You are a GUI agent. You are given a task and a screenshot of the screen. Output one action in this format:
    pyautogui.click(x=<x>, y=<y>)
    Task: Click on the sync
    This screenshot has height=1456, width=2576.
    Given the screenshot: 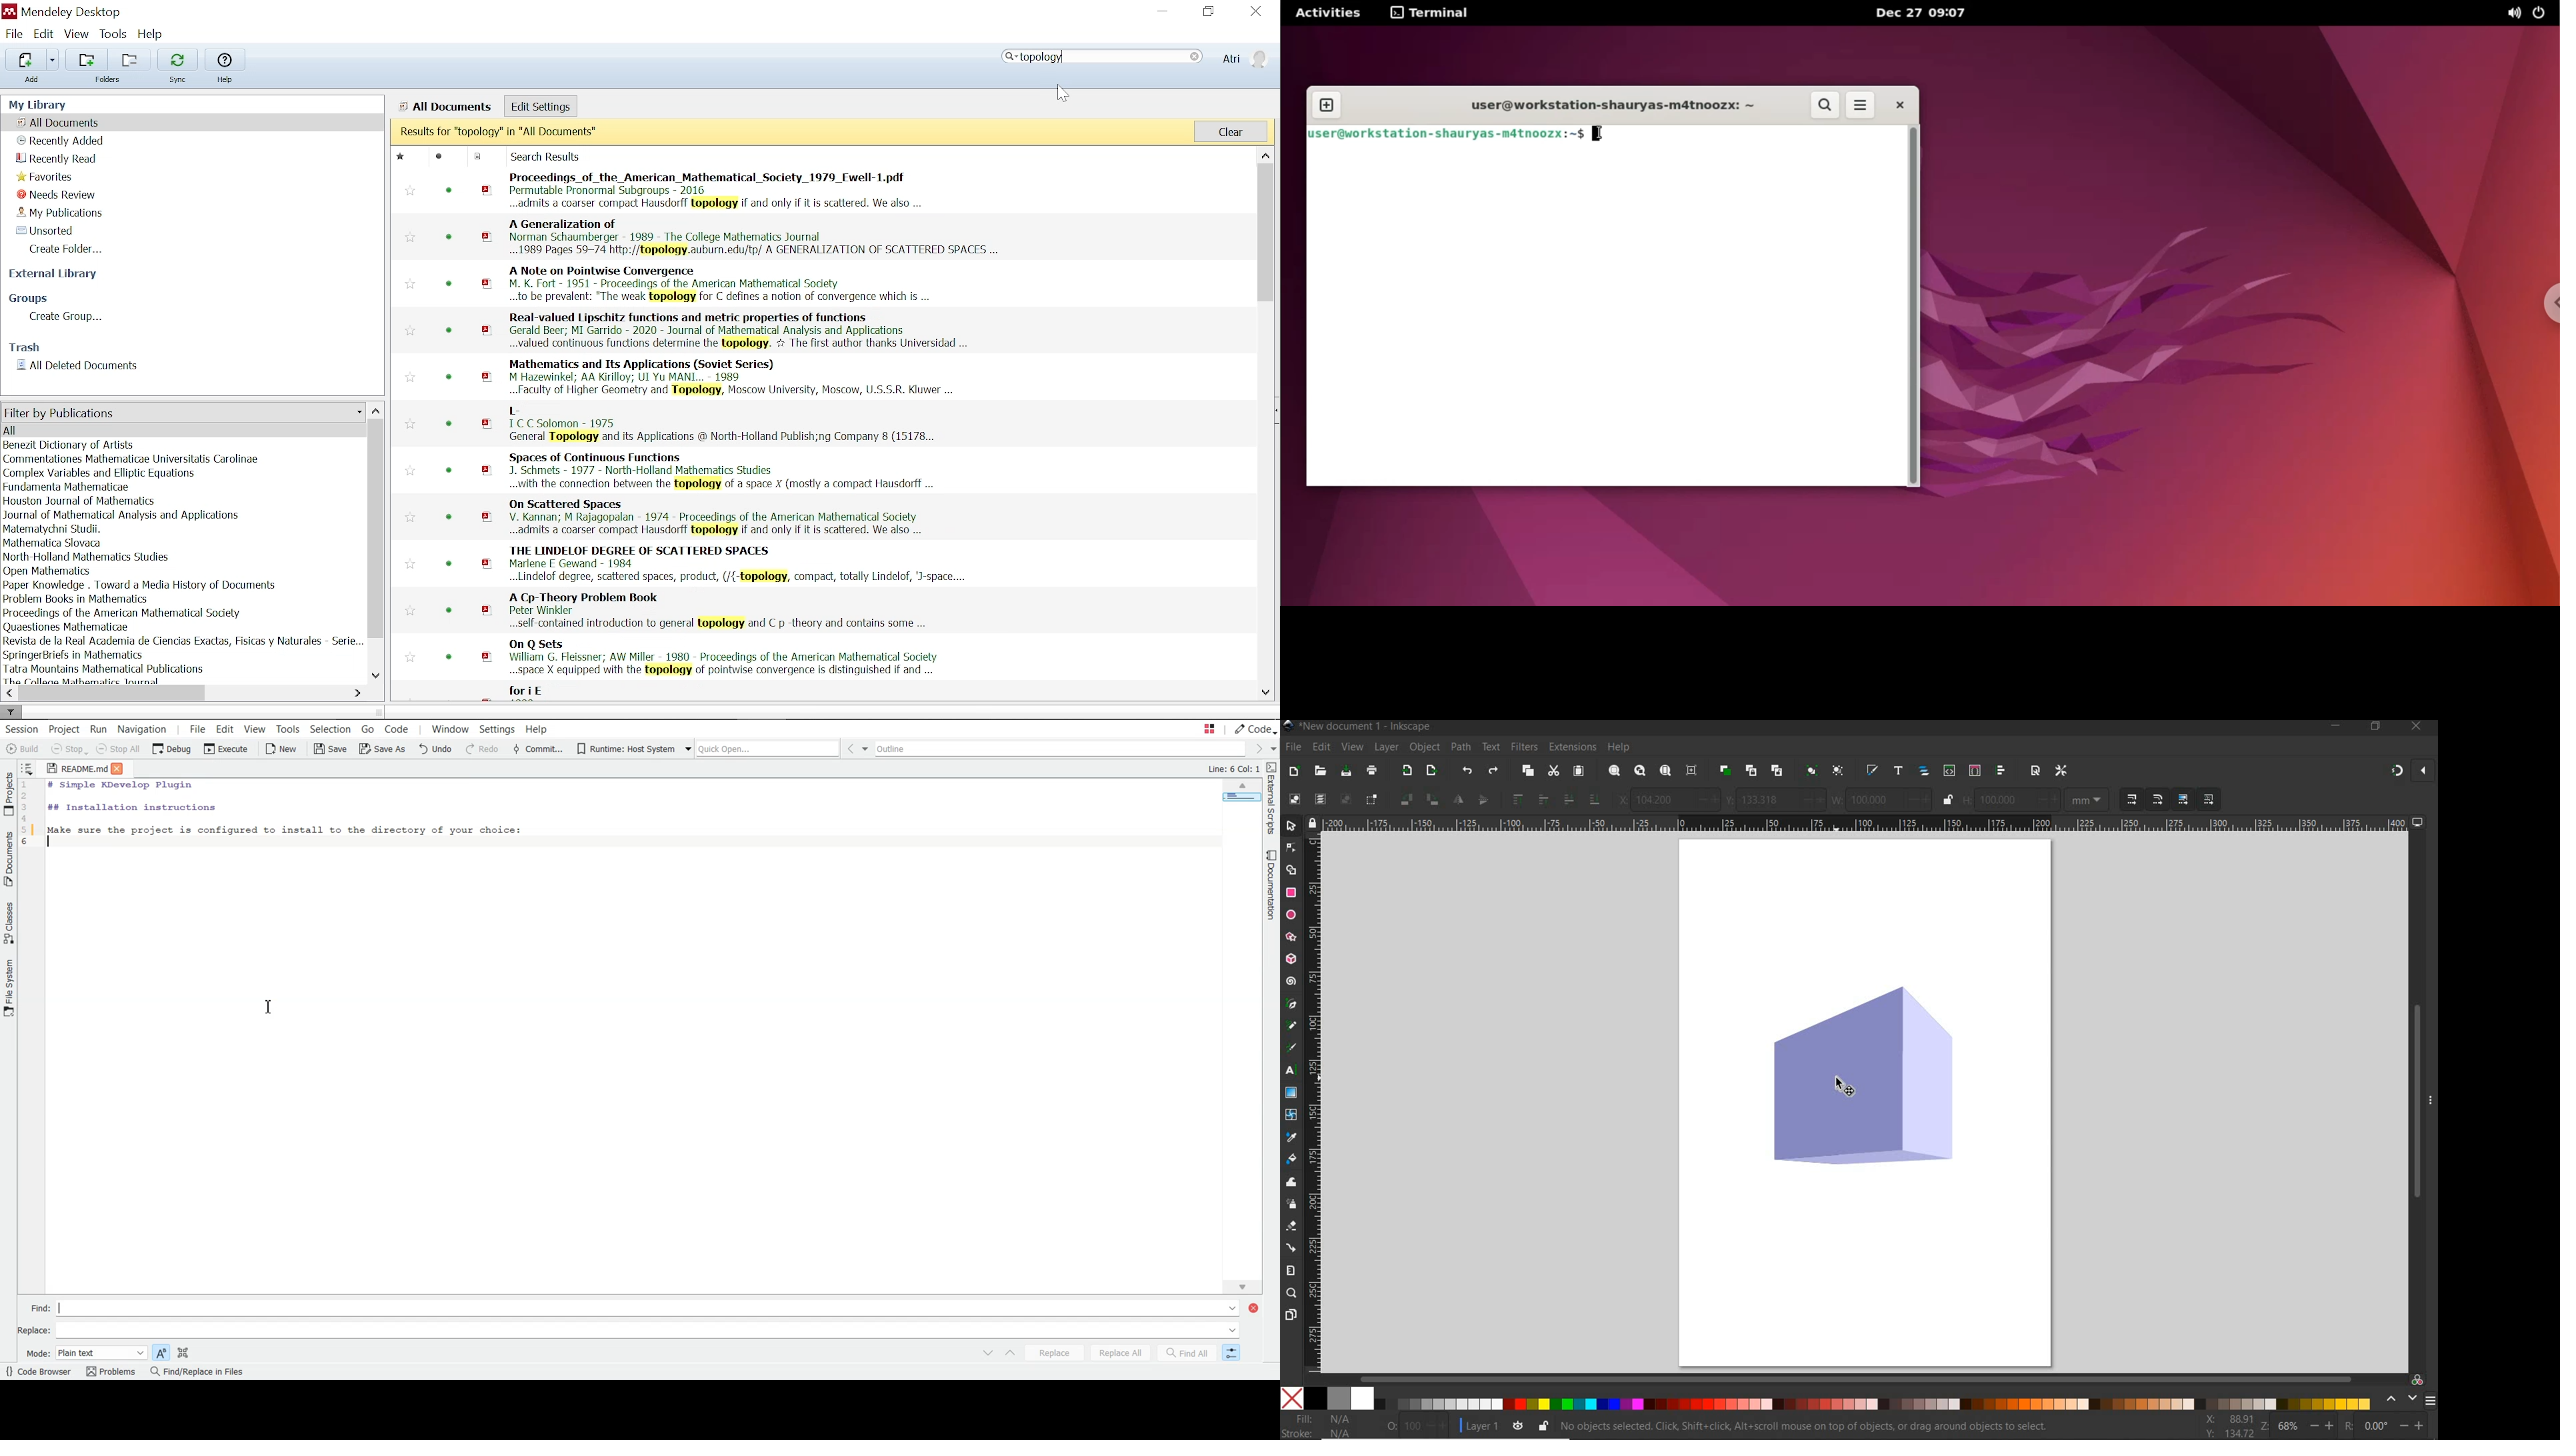 What is the action you would take?
    pyautogui.click(x=180, y=81)
    